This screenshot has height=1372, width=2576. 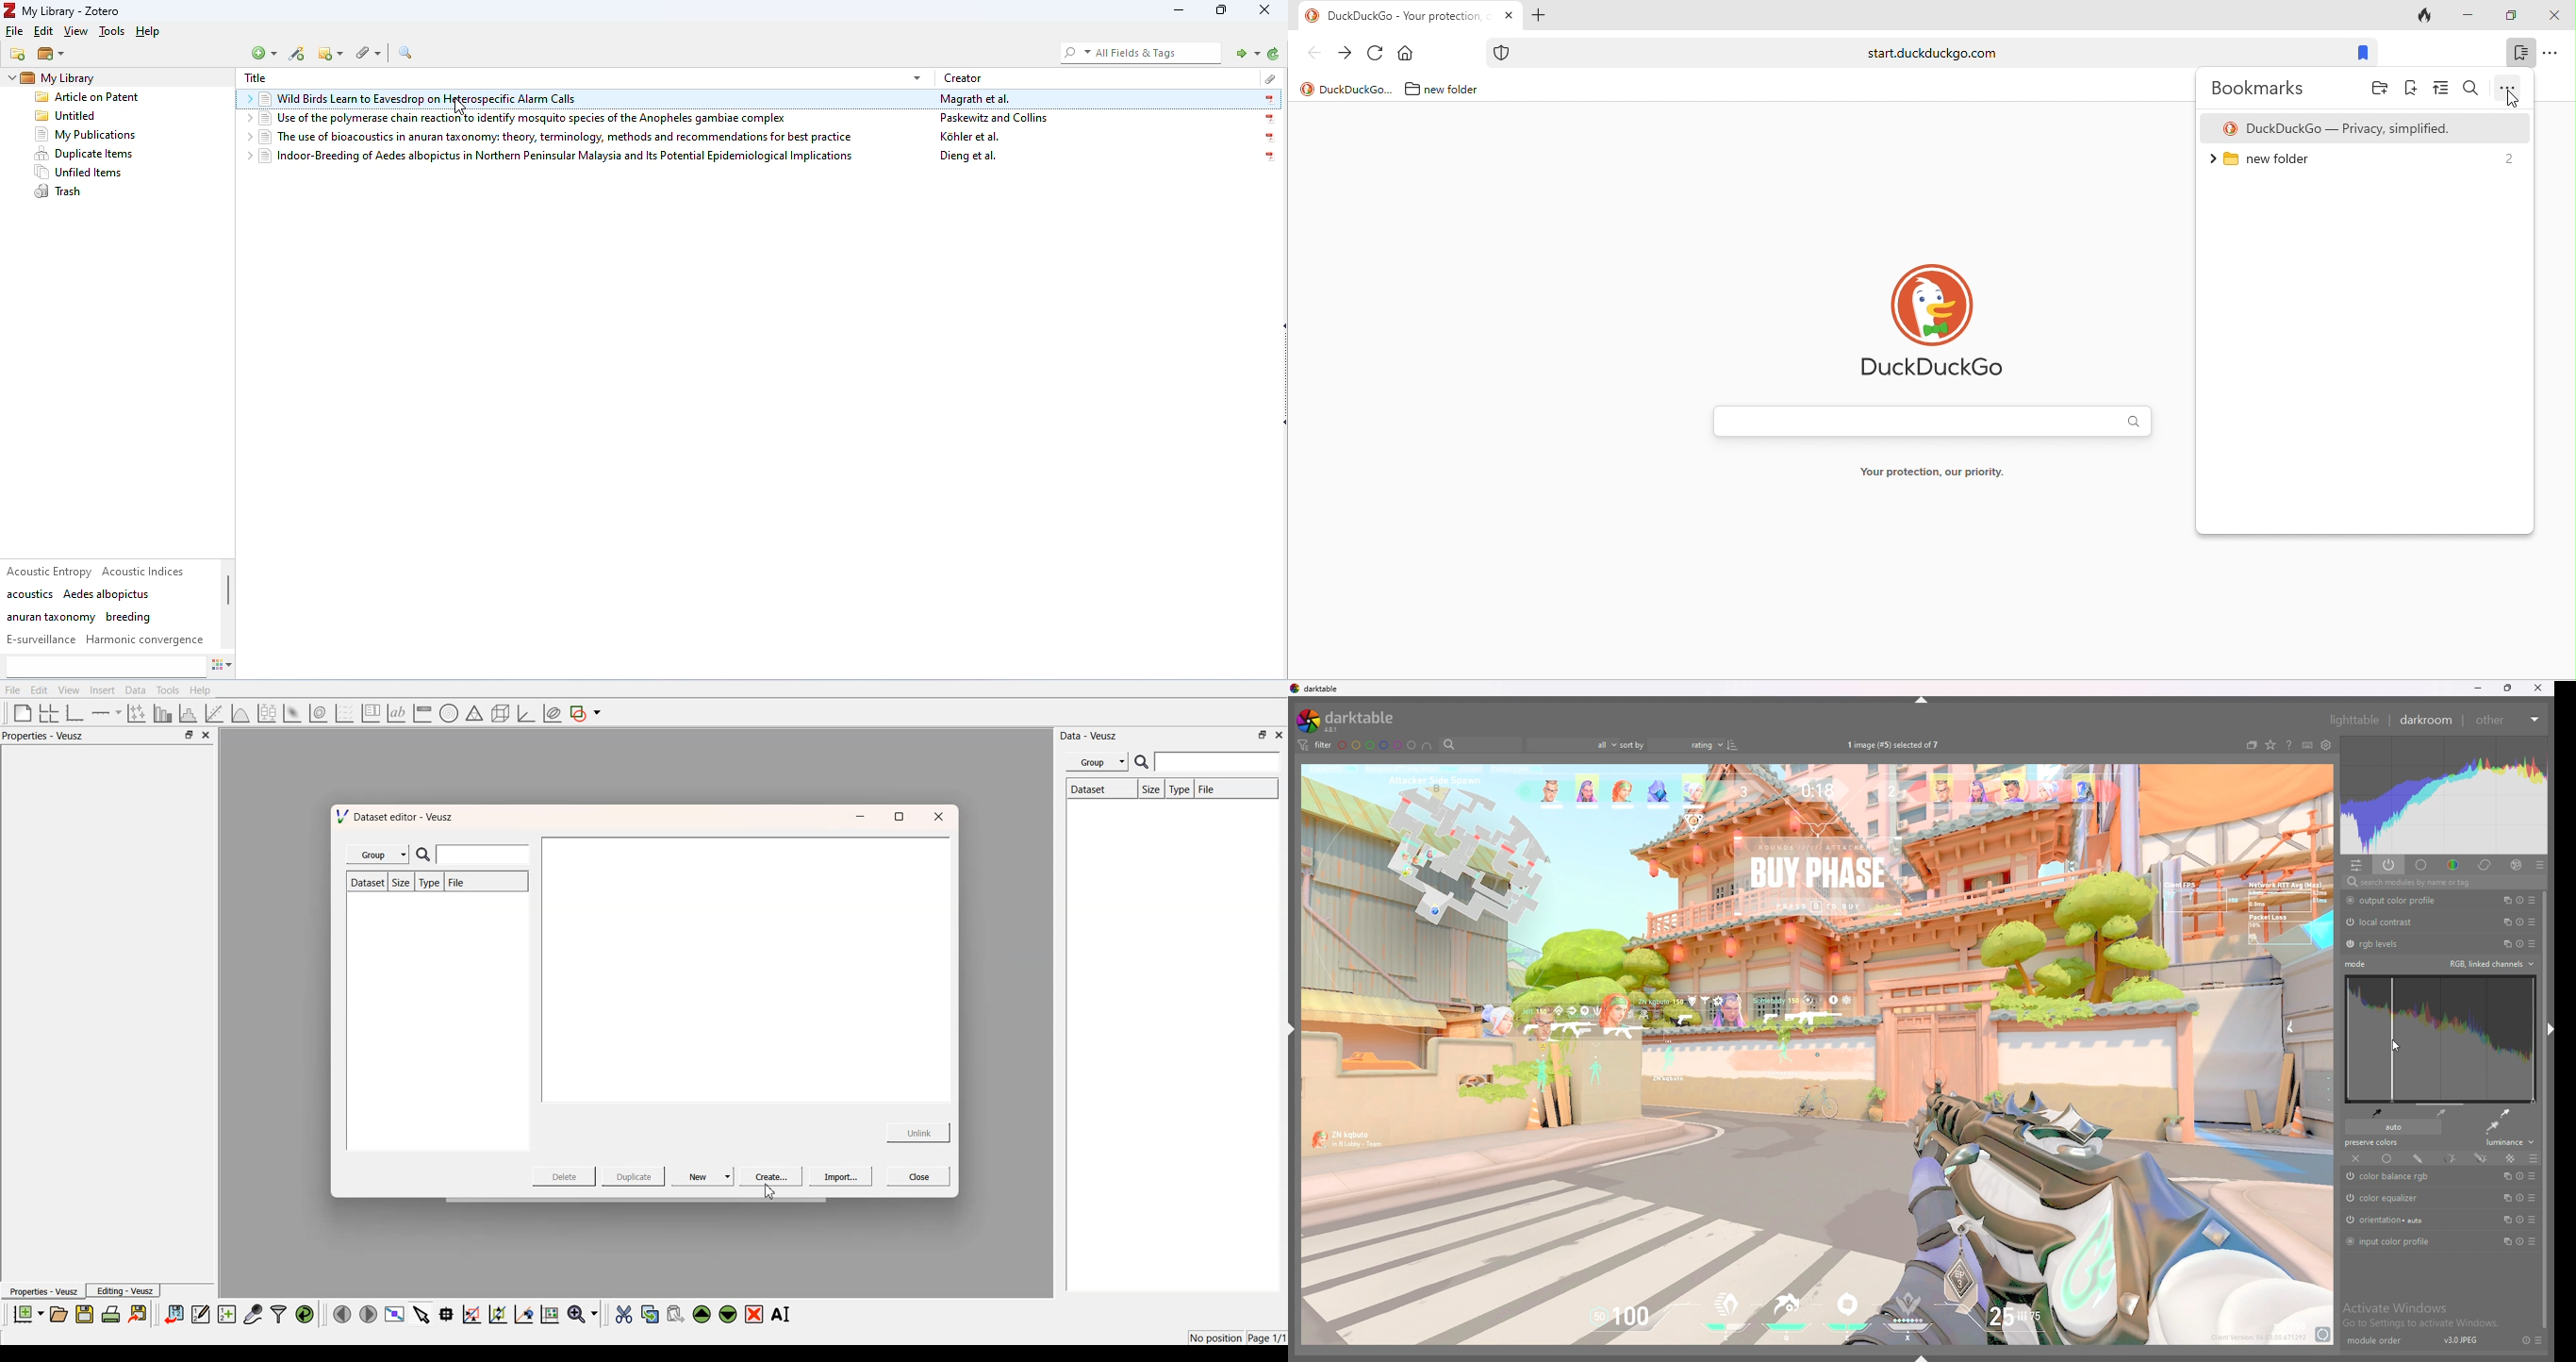 What do you see at coordinates (1818, 1056) in the screenshot?
I see `image` at bounding box center [1818, 1056].